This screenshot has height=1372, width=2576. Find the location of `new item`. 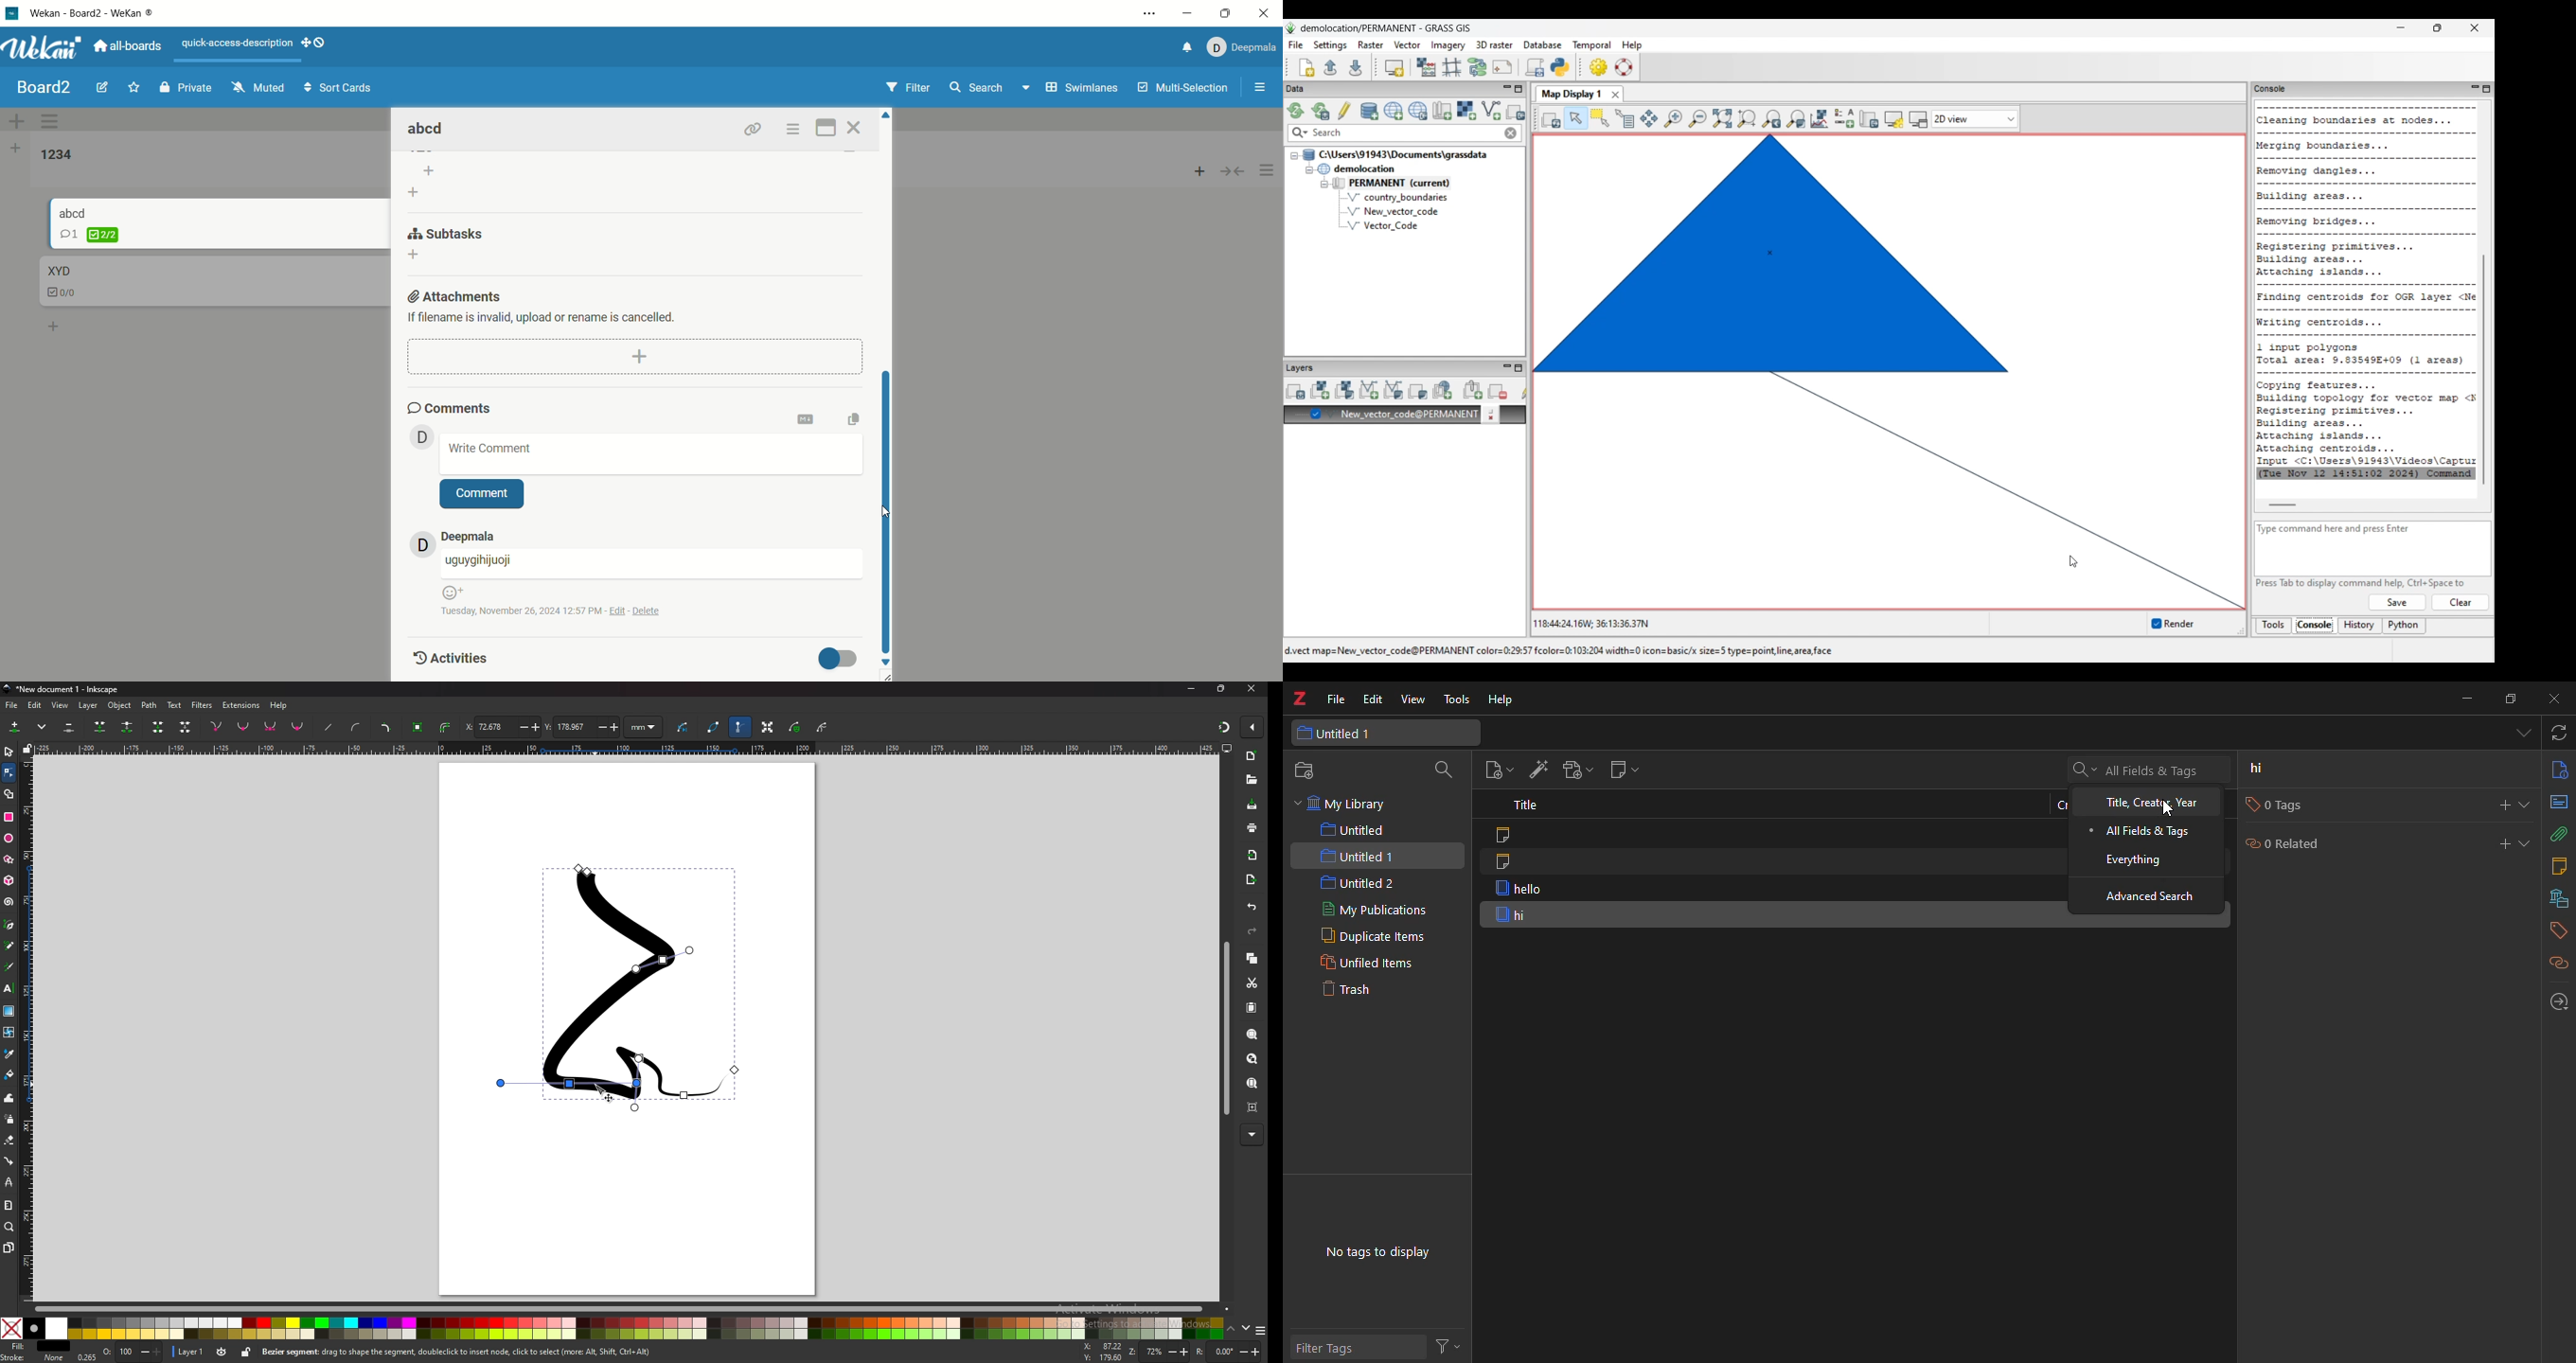

new item is located at coordinates (1494, 770).